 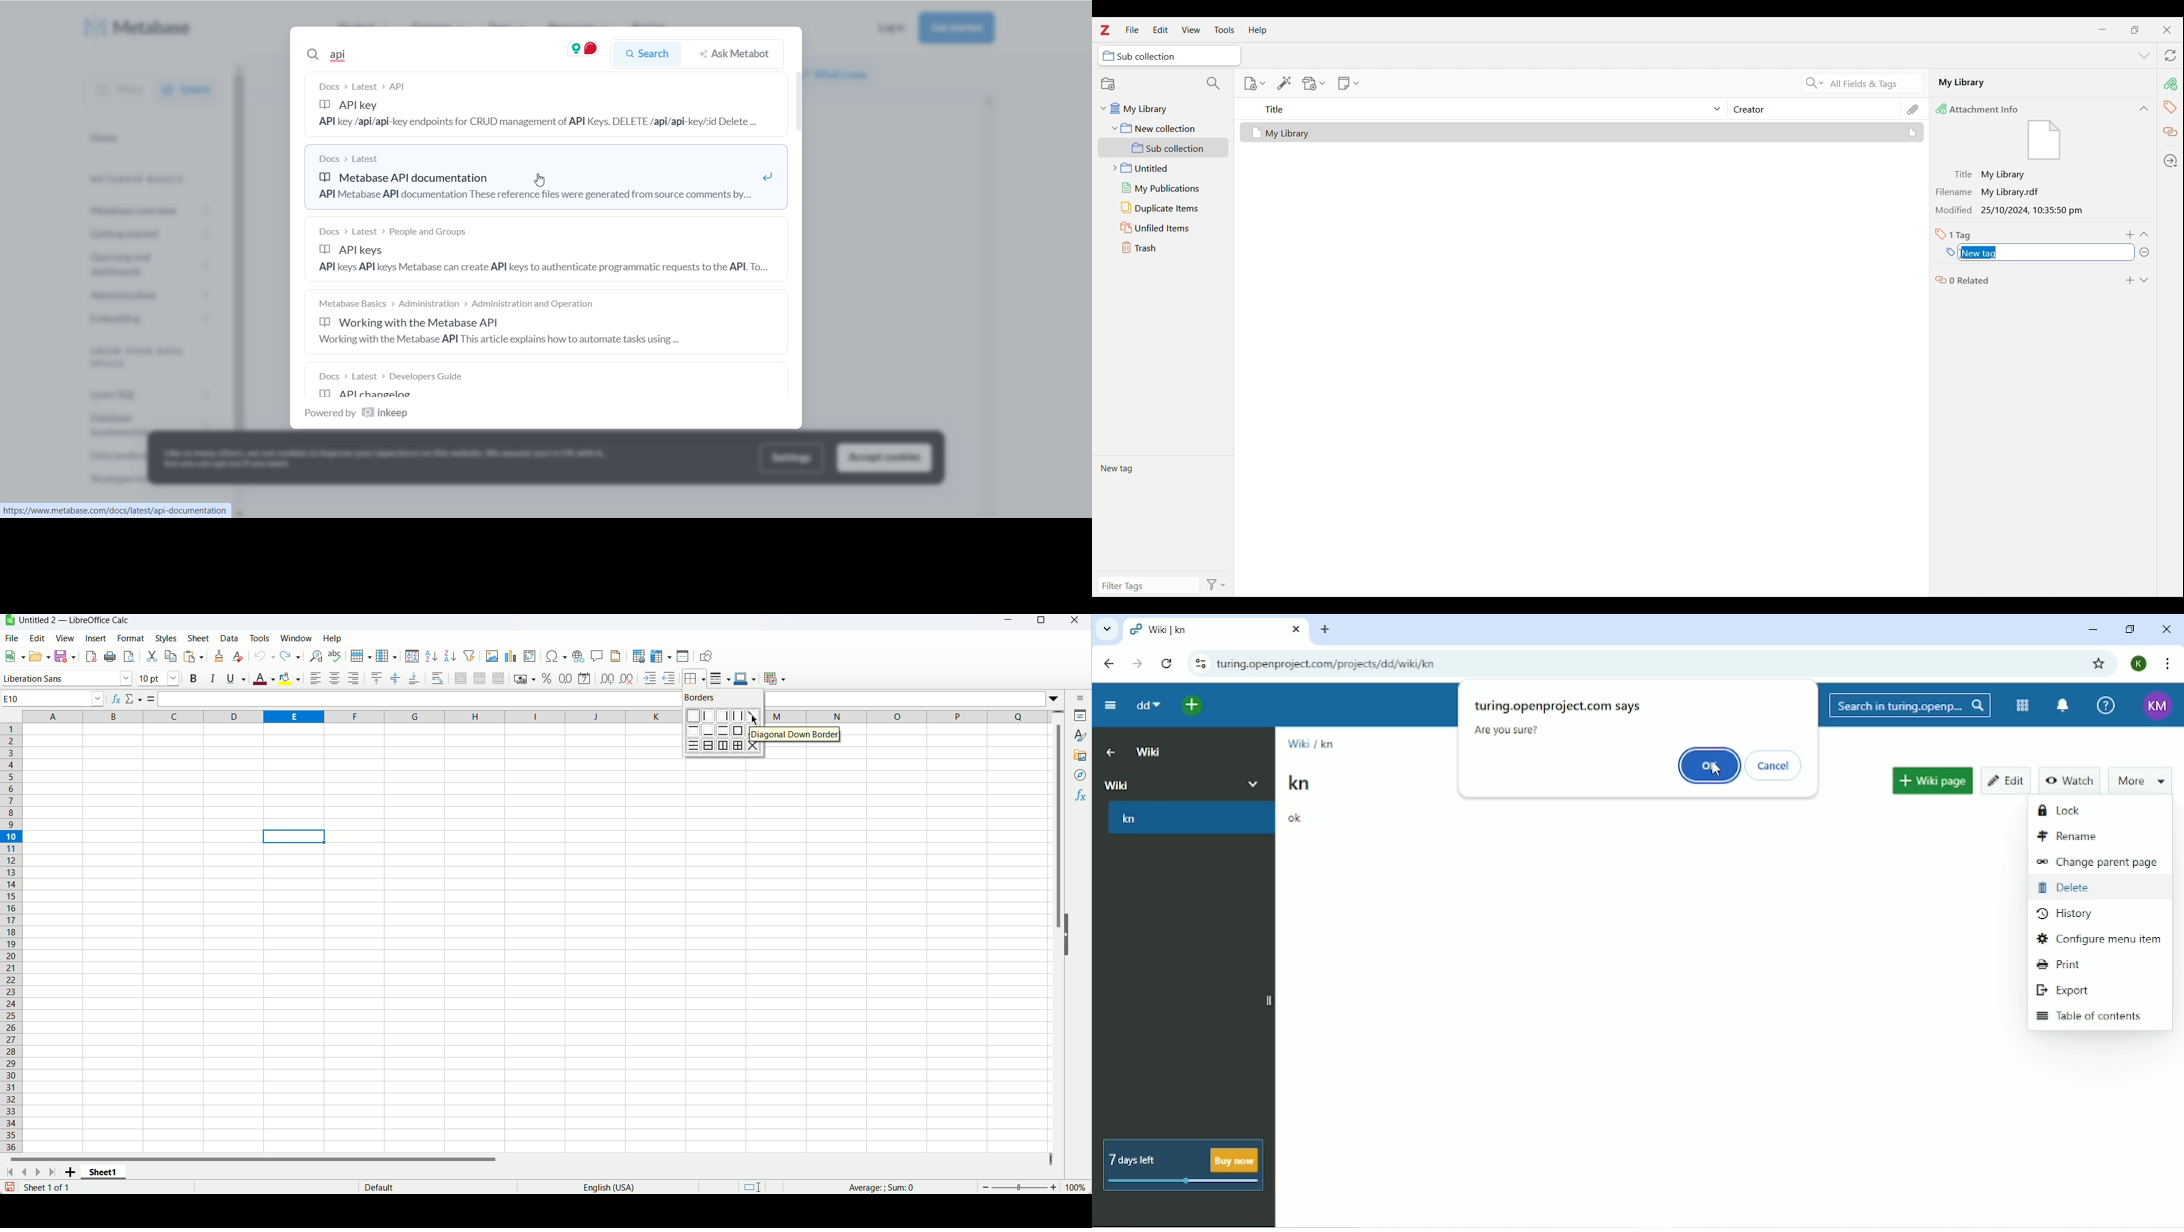 What do you see at coordinates (396, 677) in the screenshot?
I see `center vertically` at bounding box center [396, 677].